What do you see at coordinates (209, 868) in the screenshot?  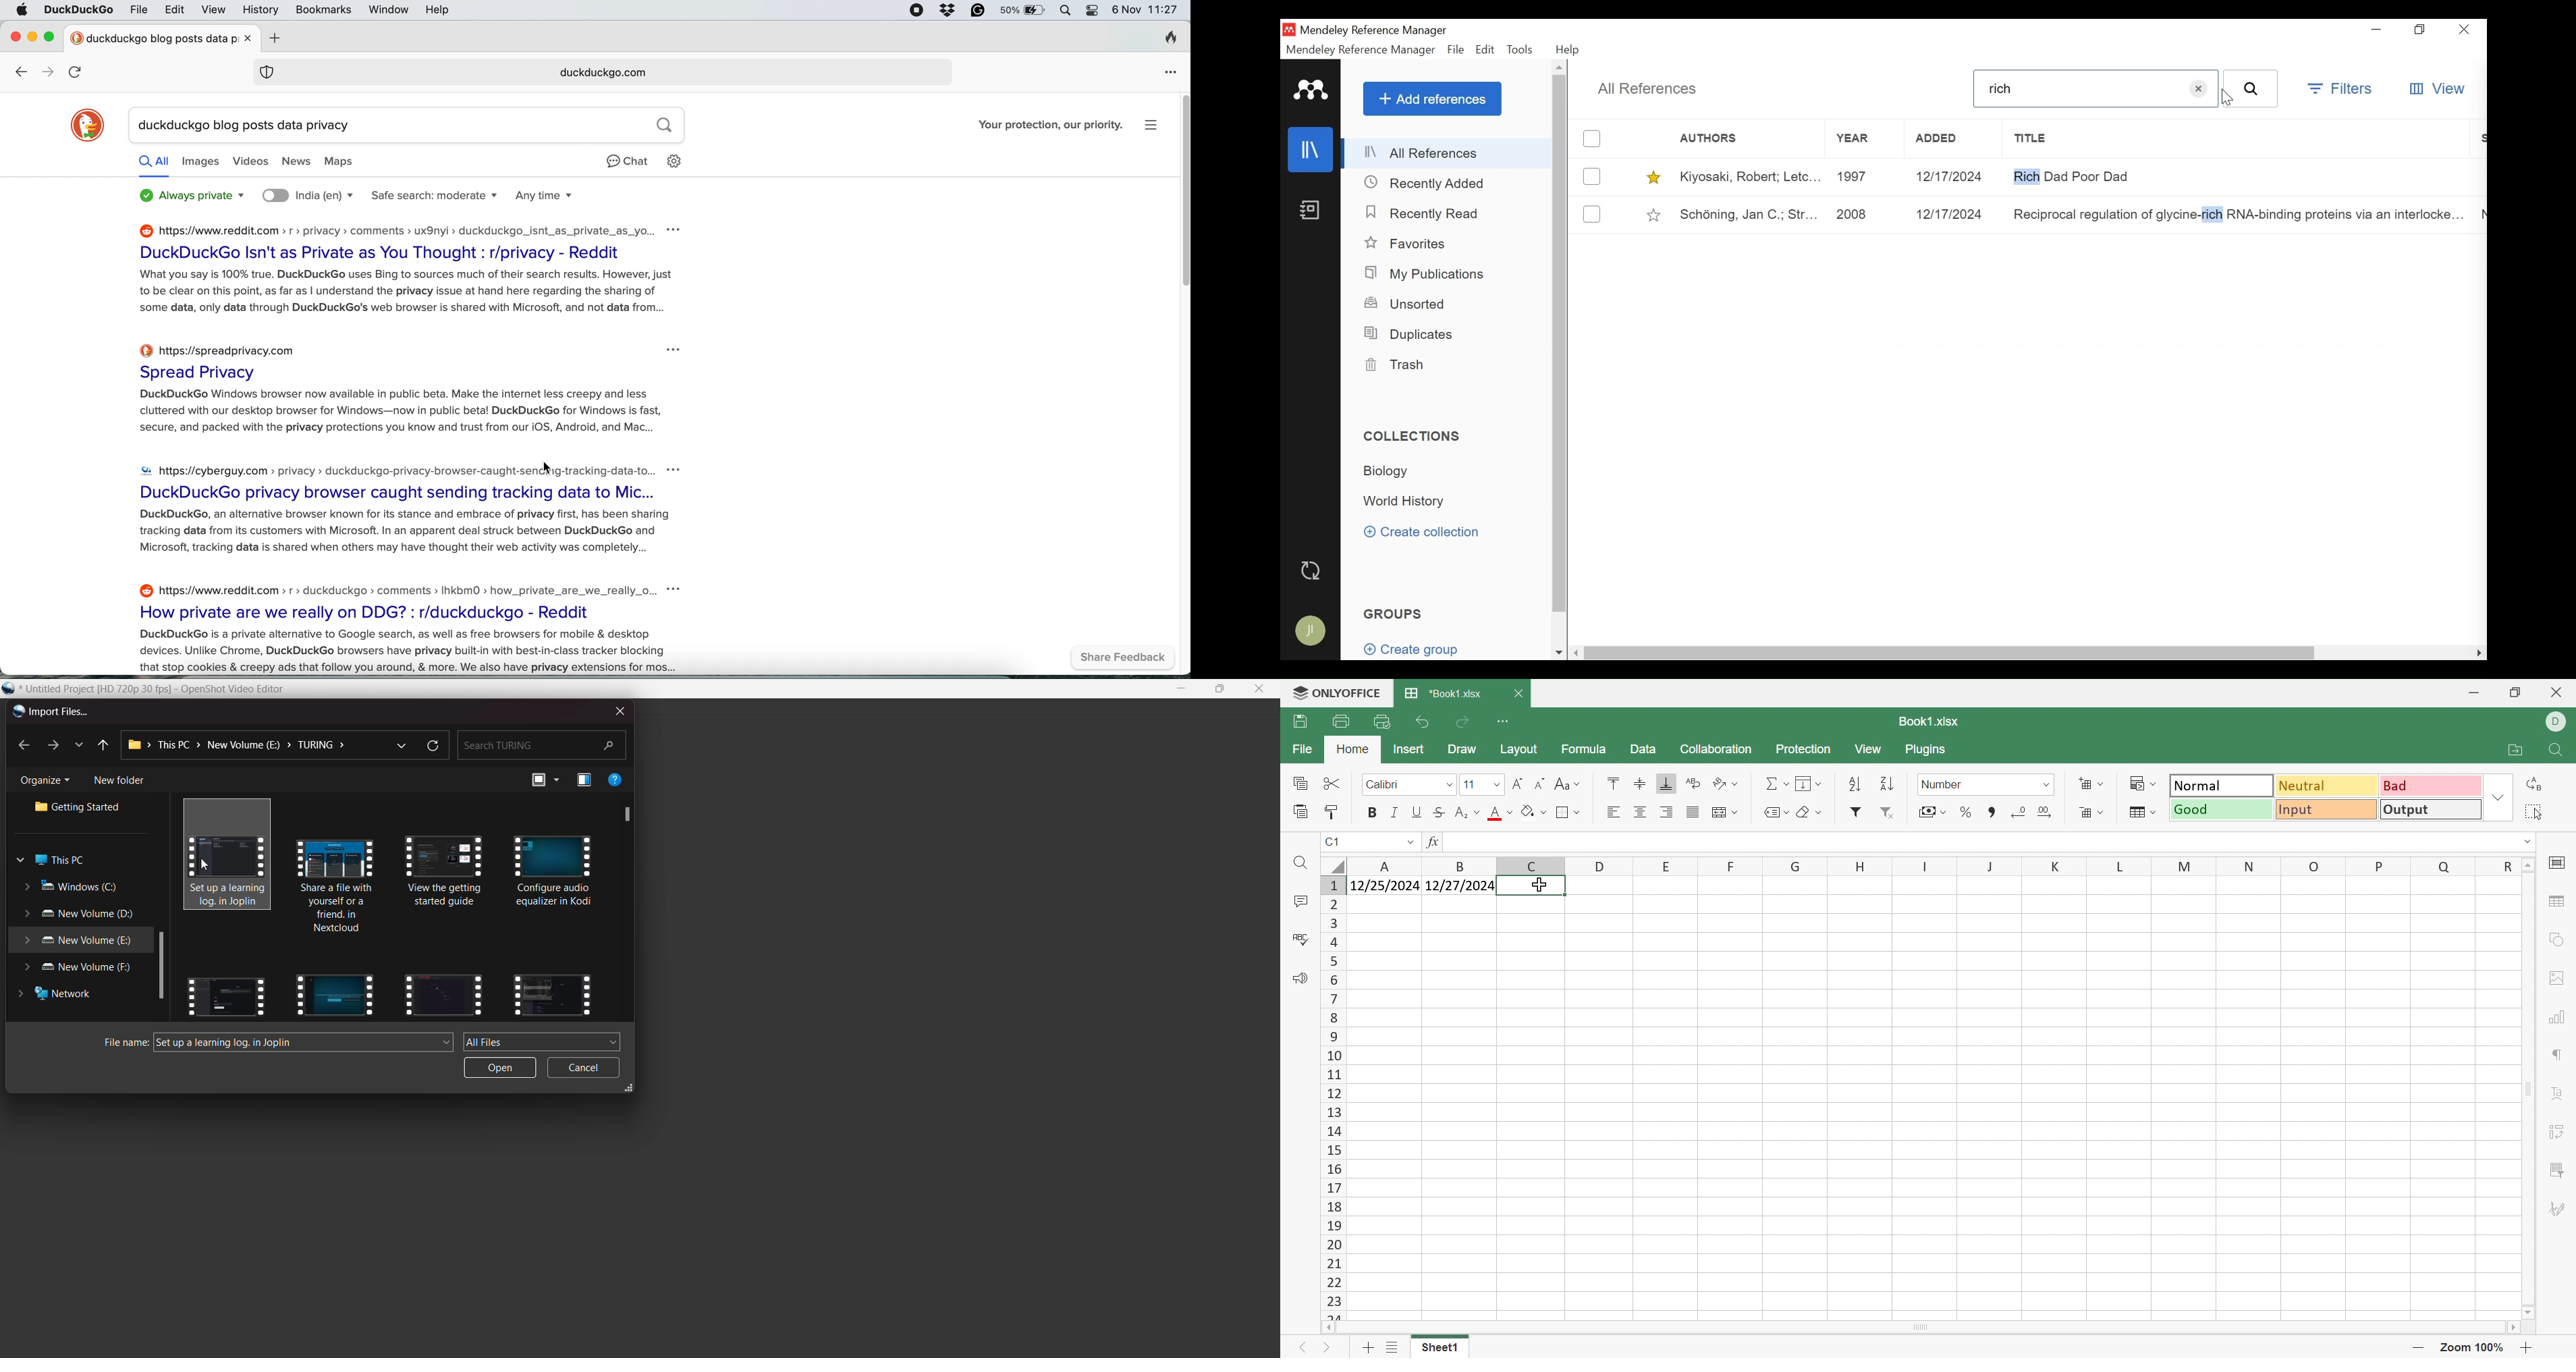 I see `cursor` at bounding box center [209, 868].